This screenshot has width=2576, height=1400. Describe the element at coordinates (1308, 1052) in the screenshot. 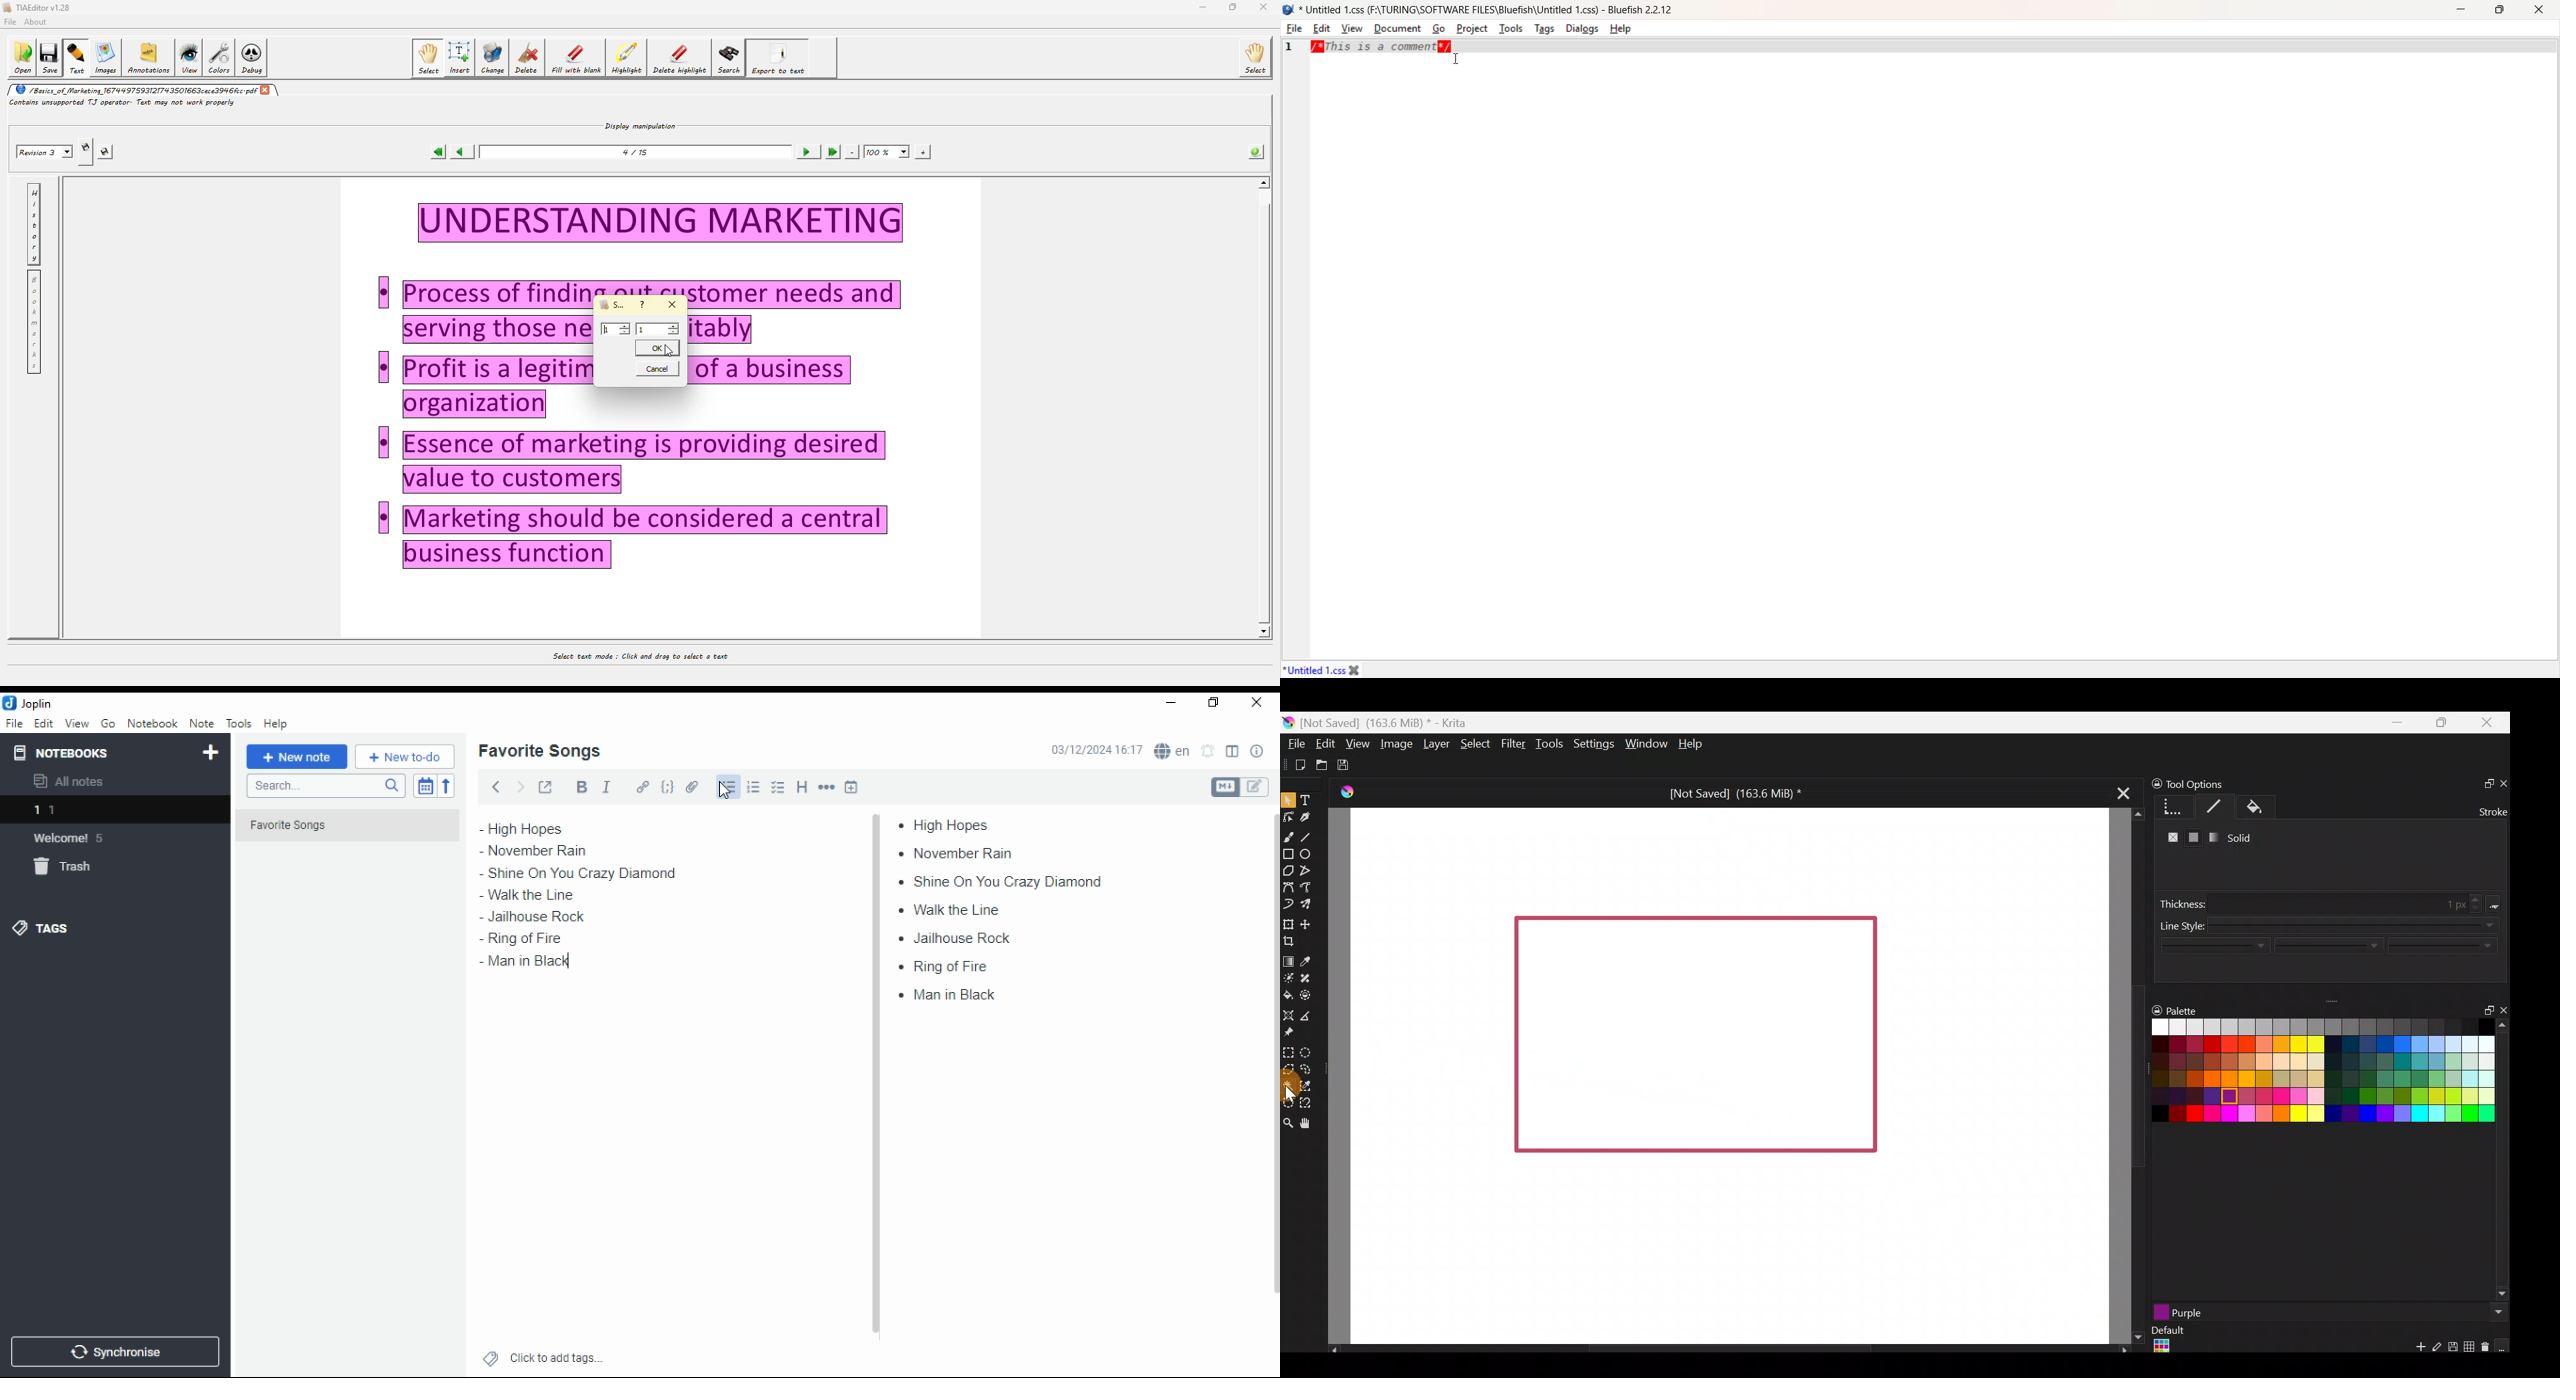

I see `Elliptical selection tool` at that location.